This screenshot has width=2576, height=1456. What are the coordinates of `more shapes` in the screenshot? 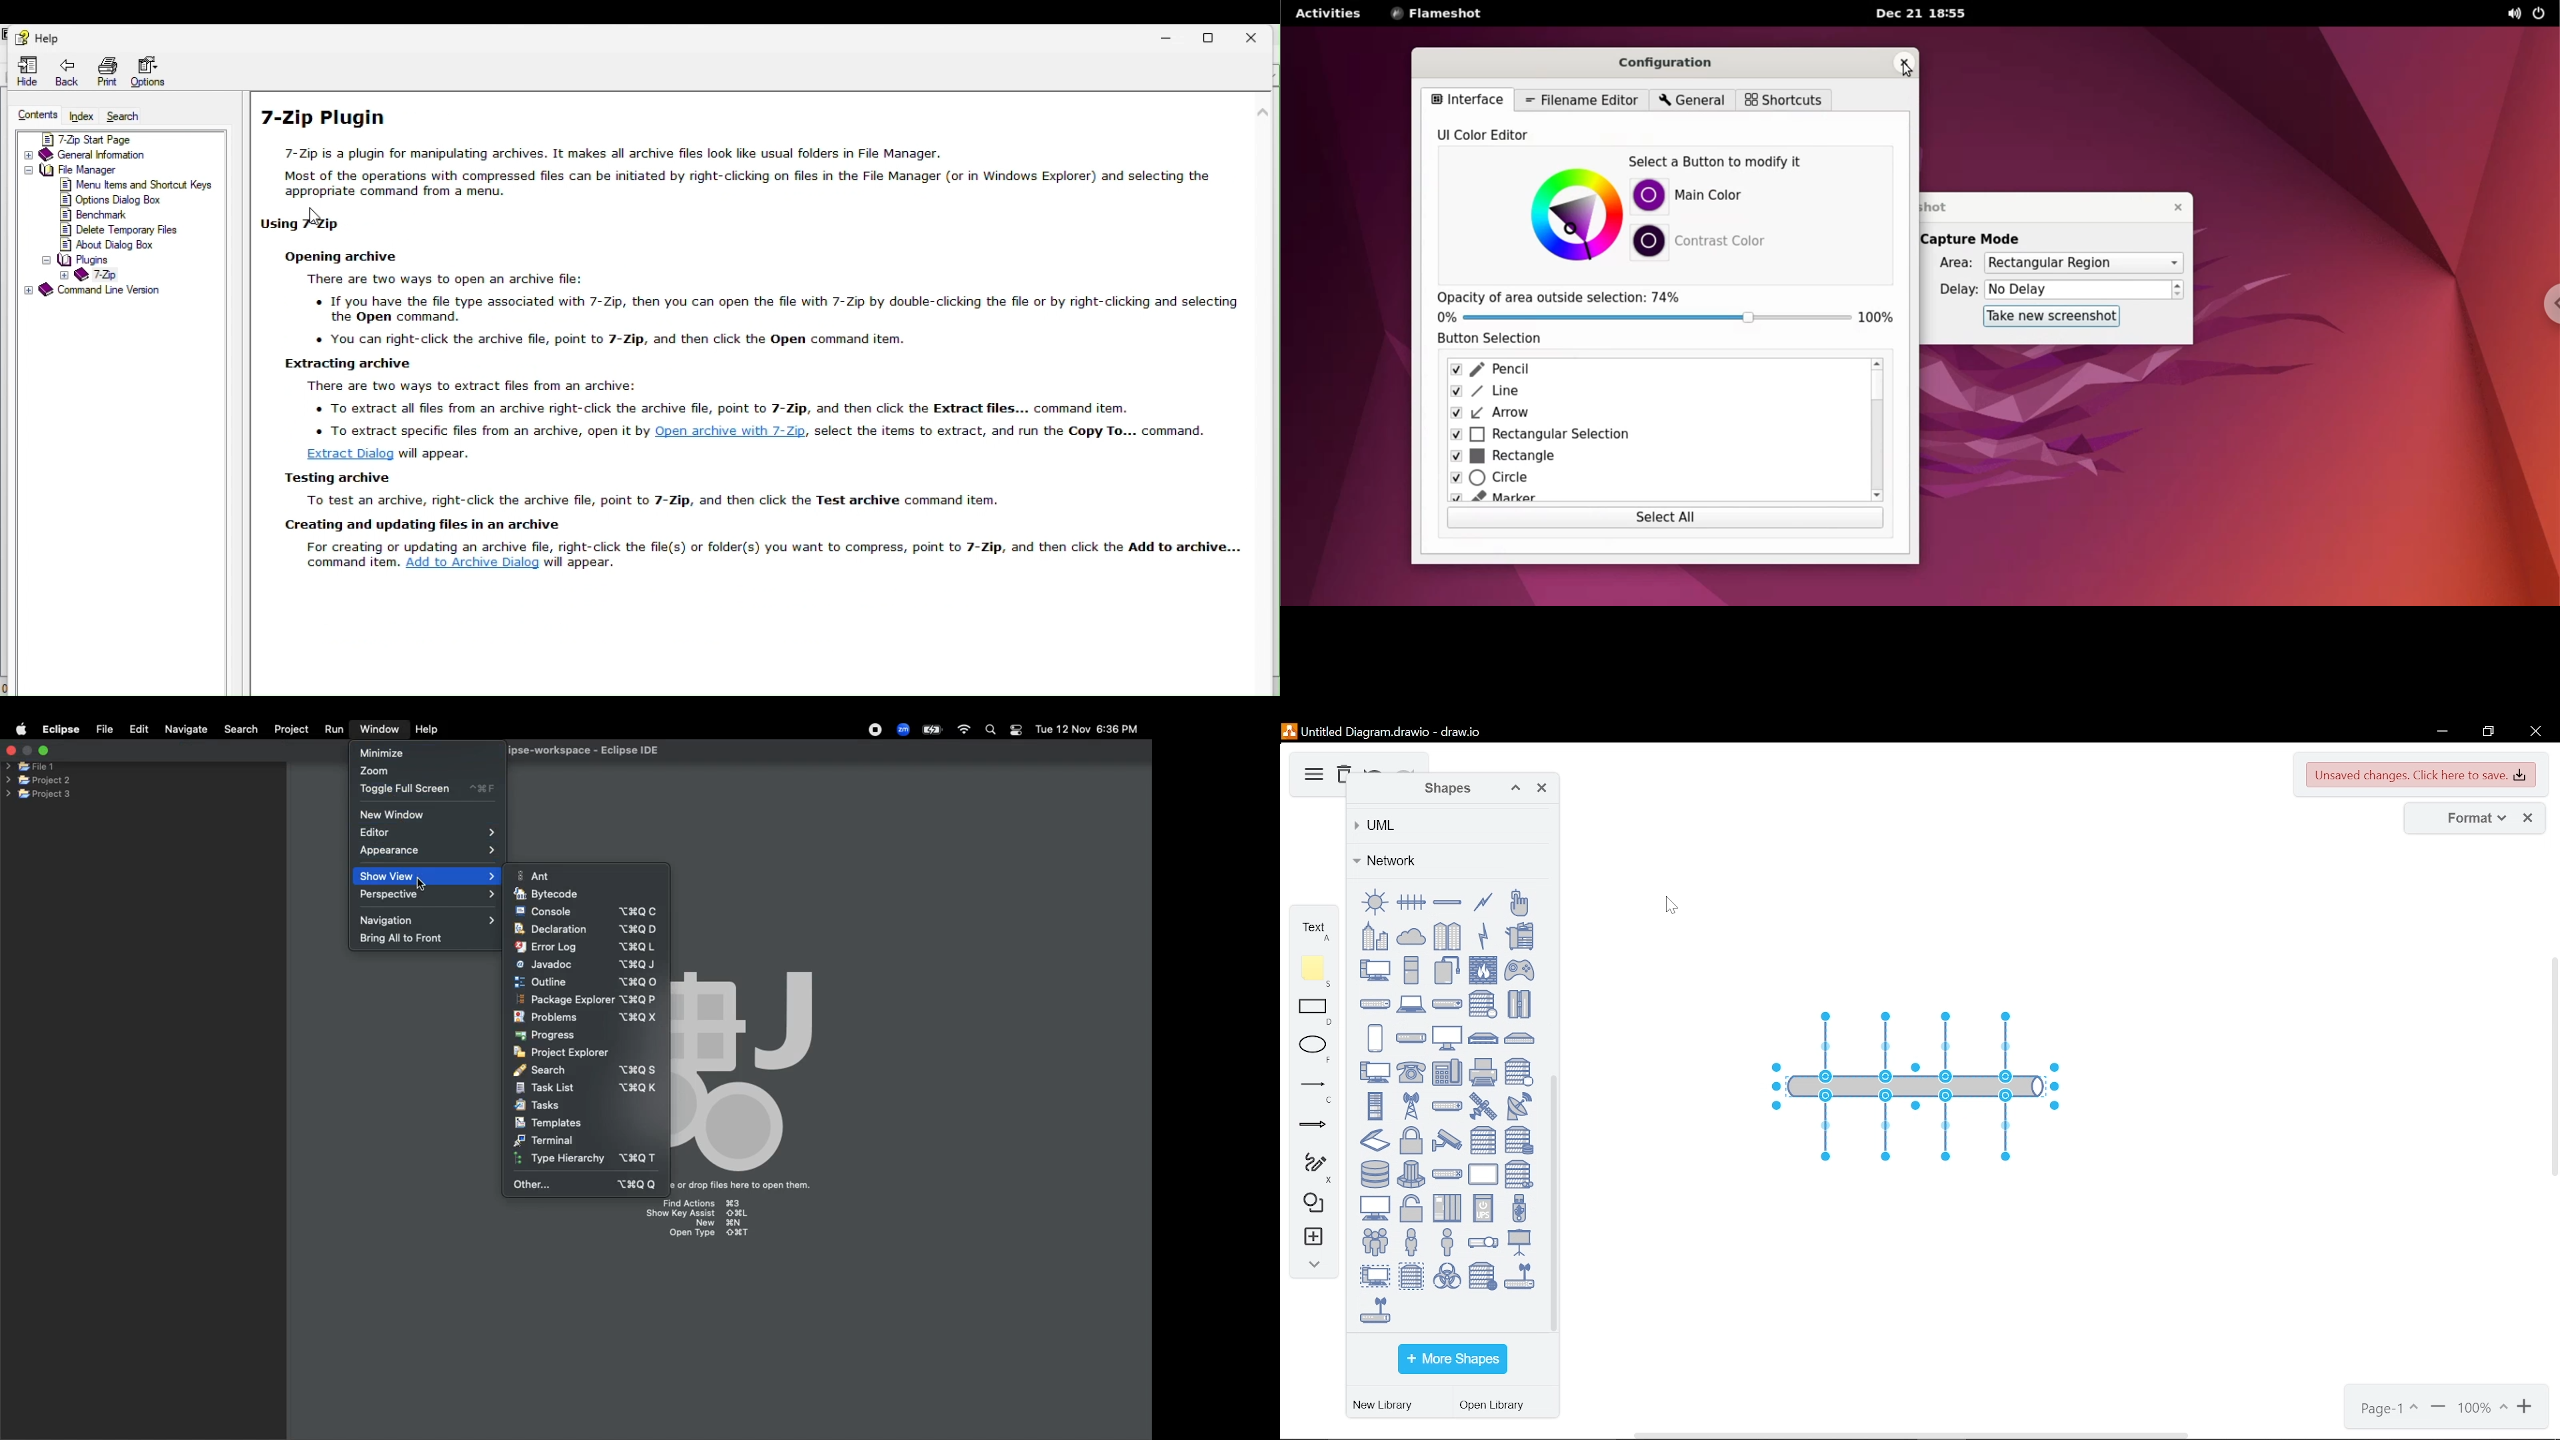 It's located at (1452, 1360).